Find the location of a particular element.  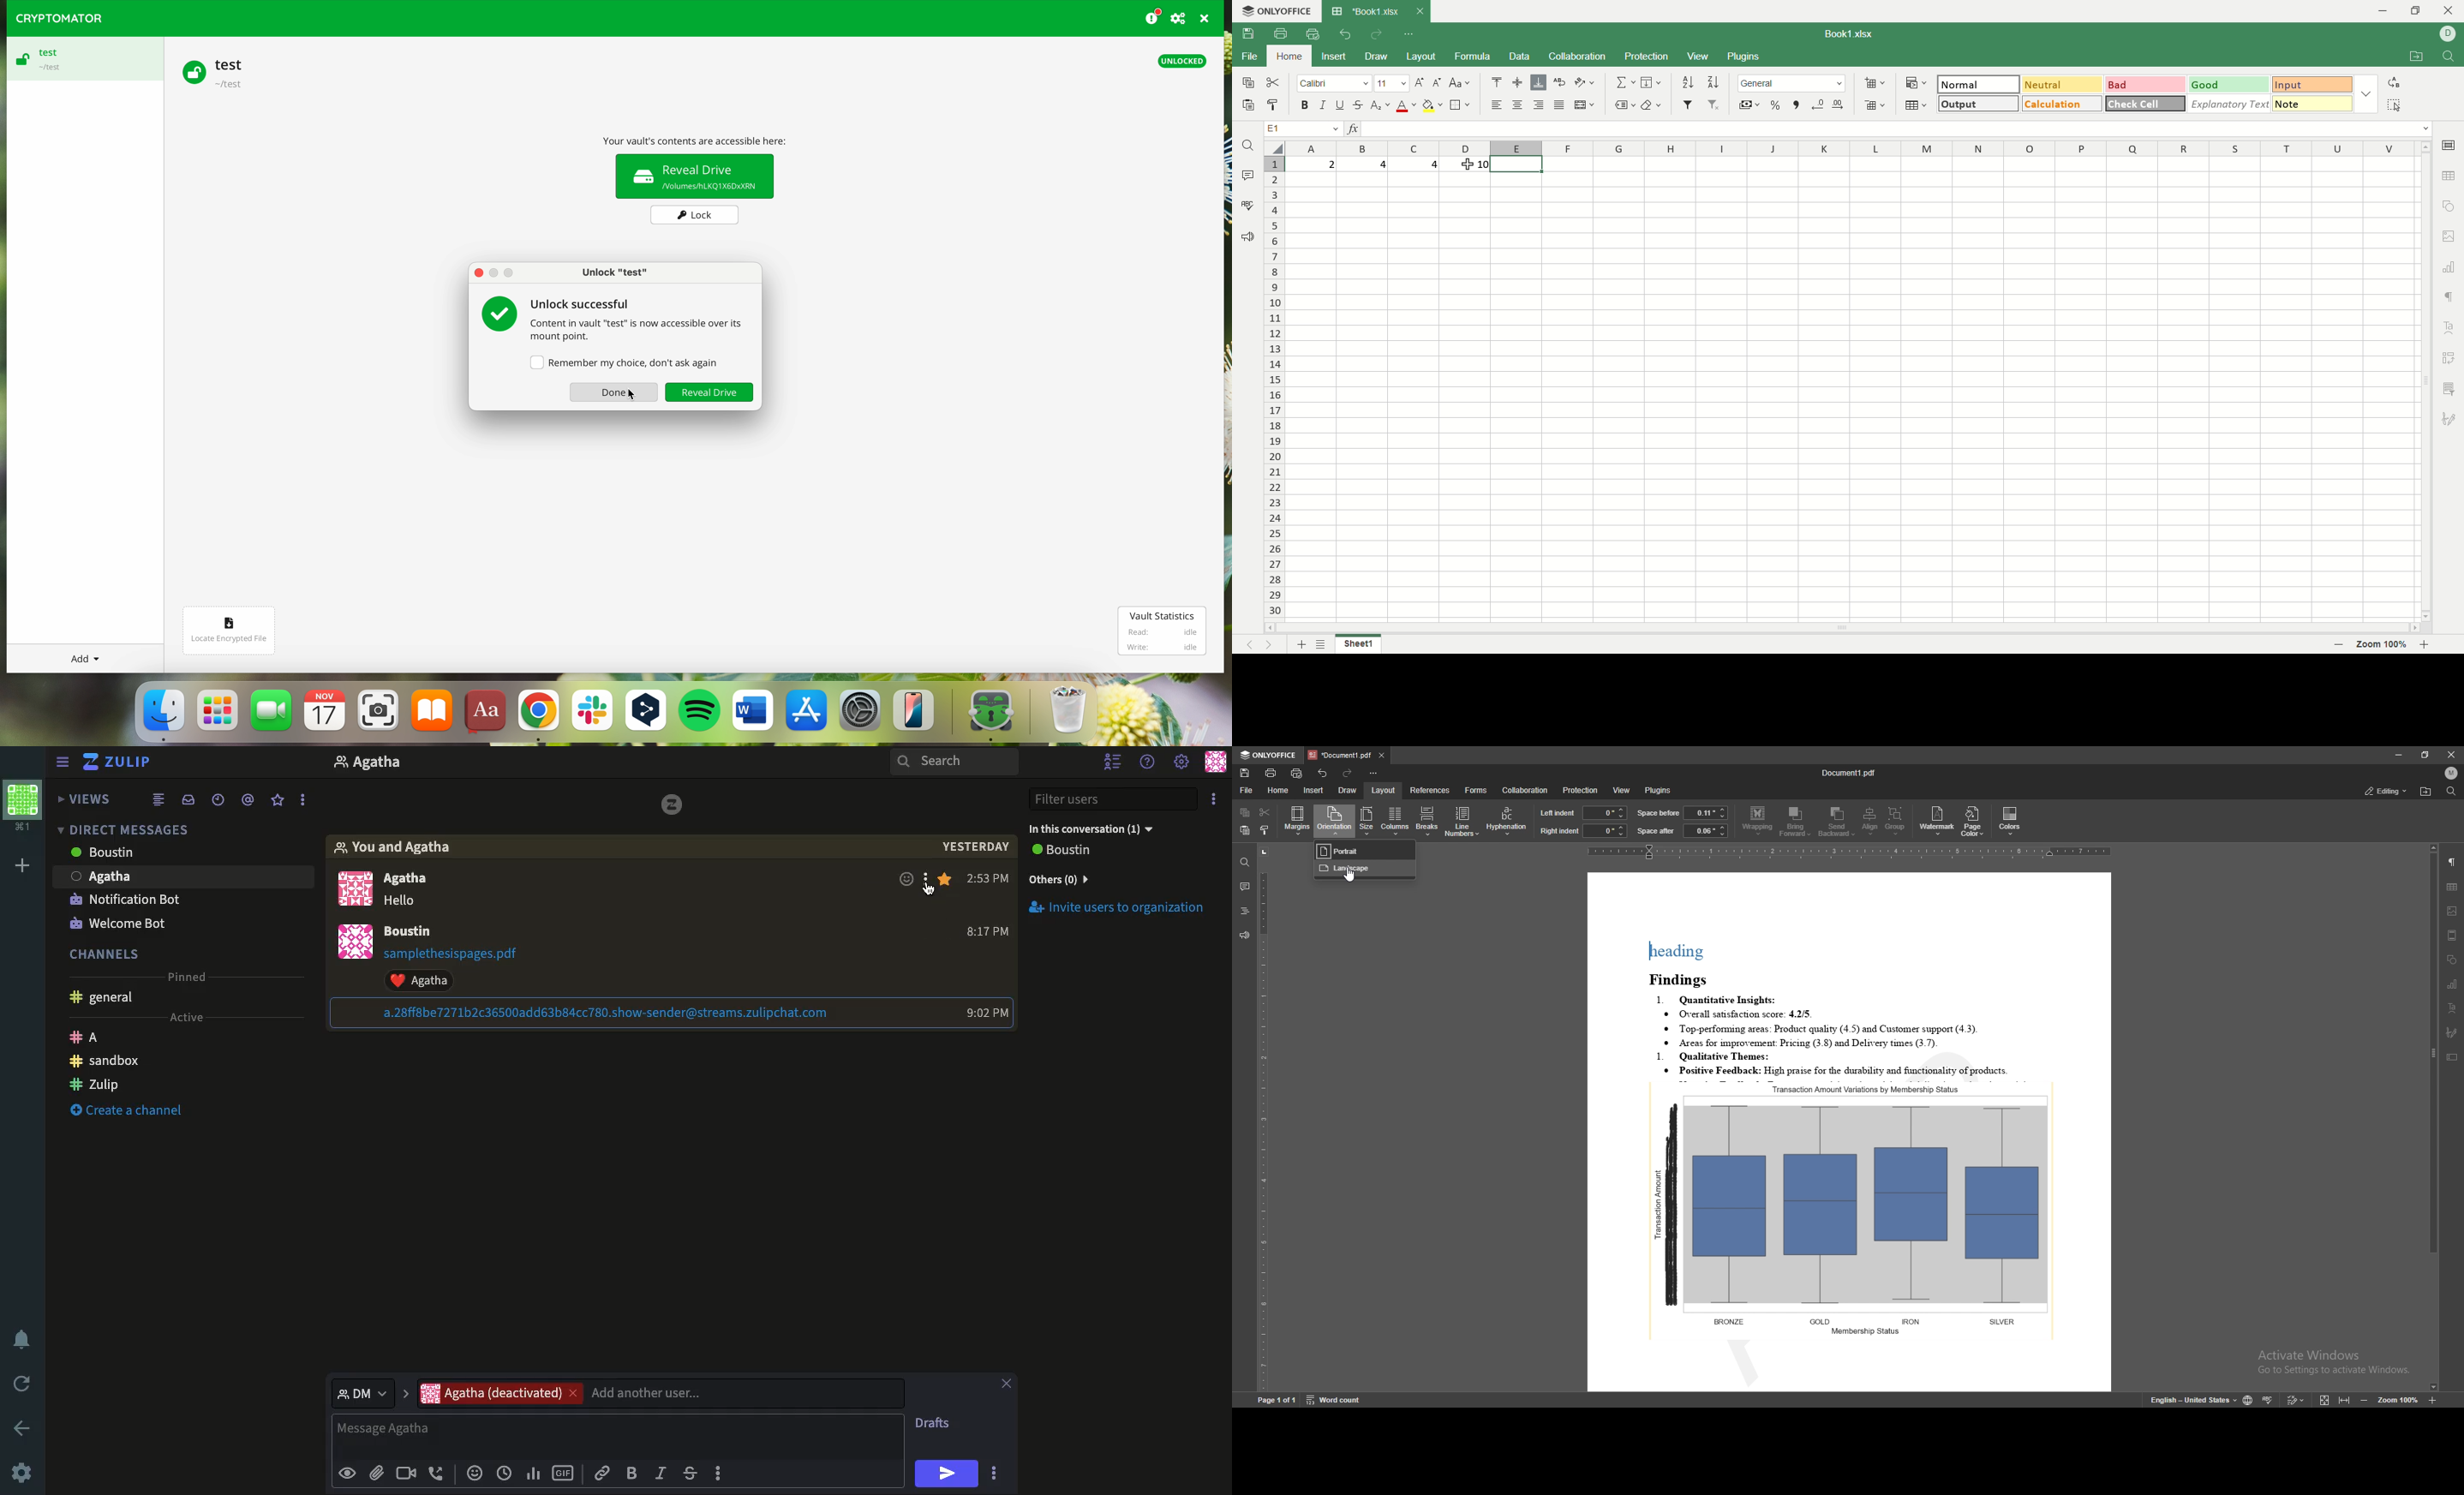

locate file is located at coordinates (2426, 792).